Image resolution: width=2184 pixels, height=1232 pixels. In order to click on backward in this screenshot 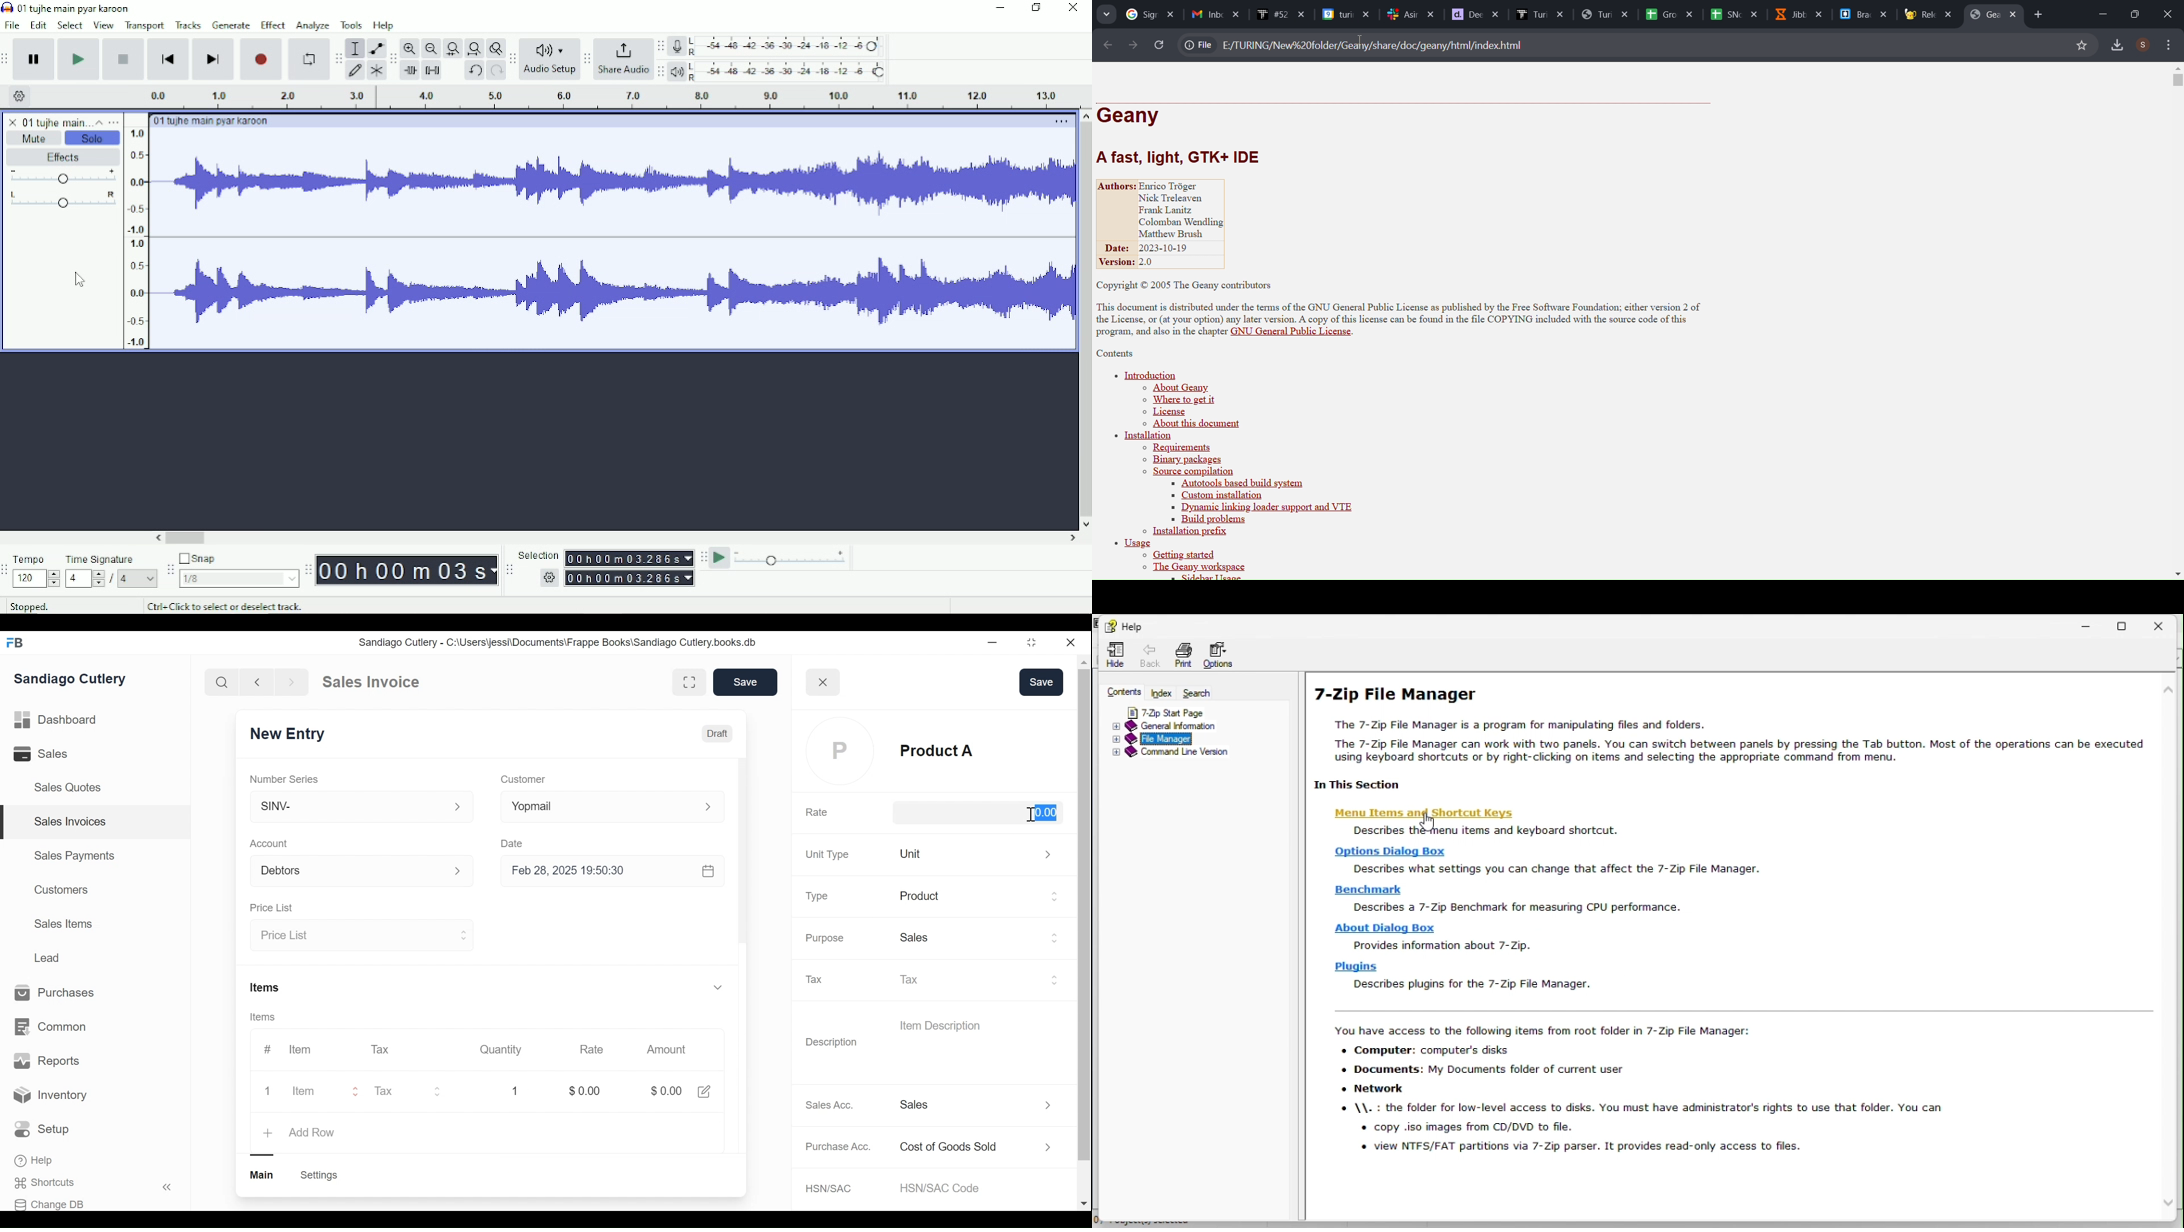, I will do `click(258, 682)`.